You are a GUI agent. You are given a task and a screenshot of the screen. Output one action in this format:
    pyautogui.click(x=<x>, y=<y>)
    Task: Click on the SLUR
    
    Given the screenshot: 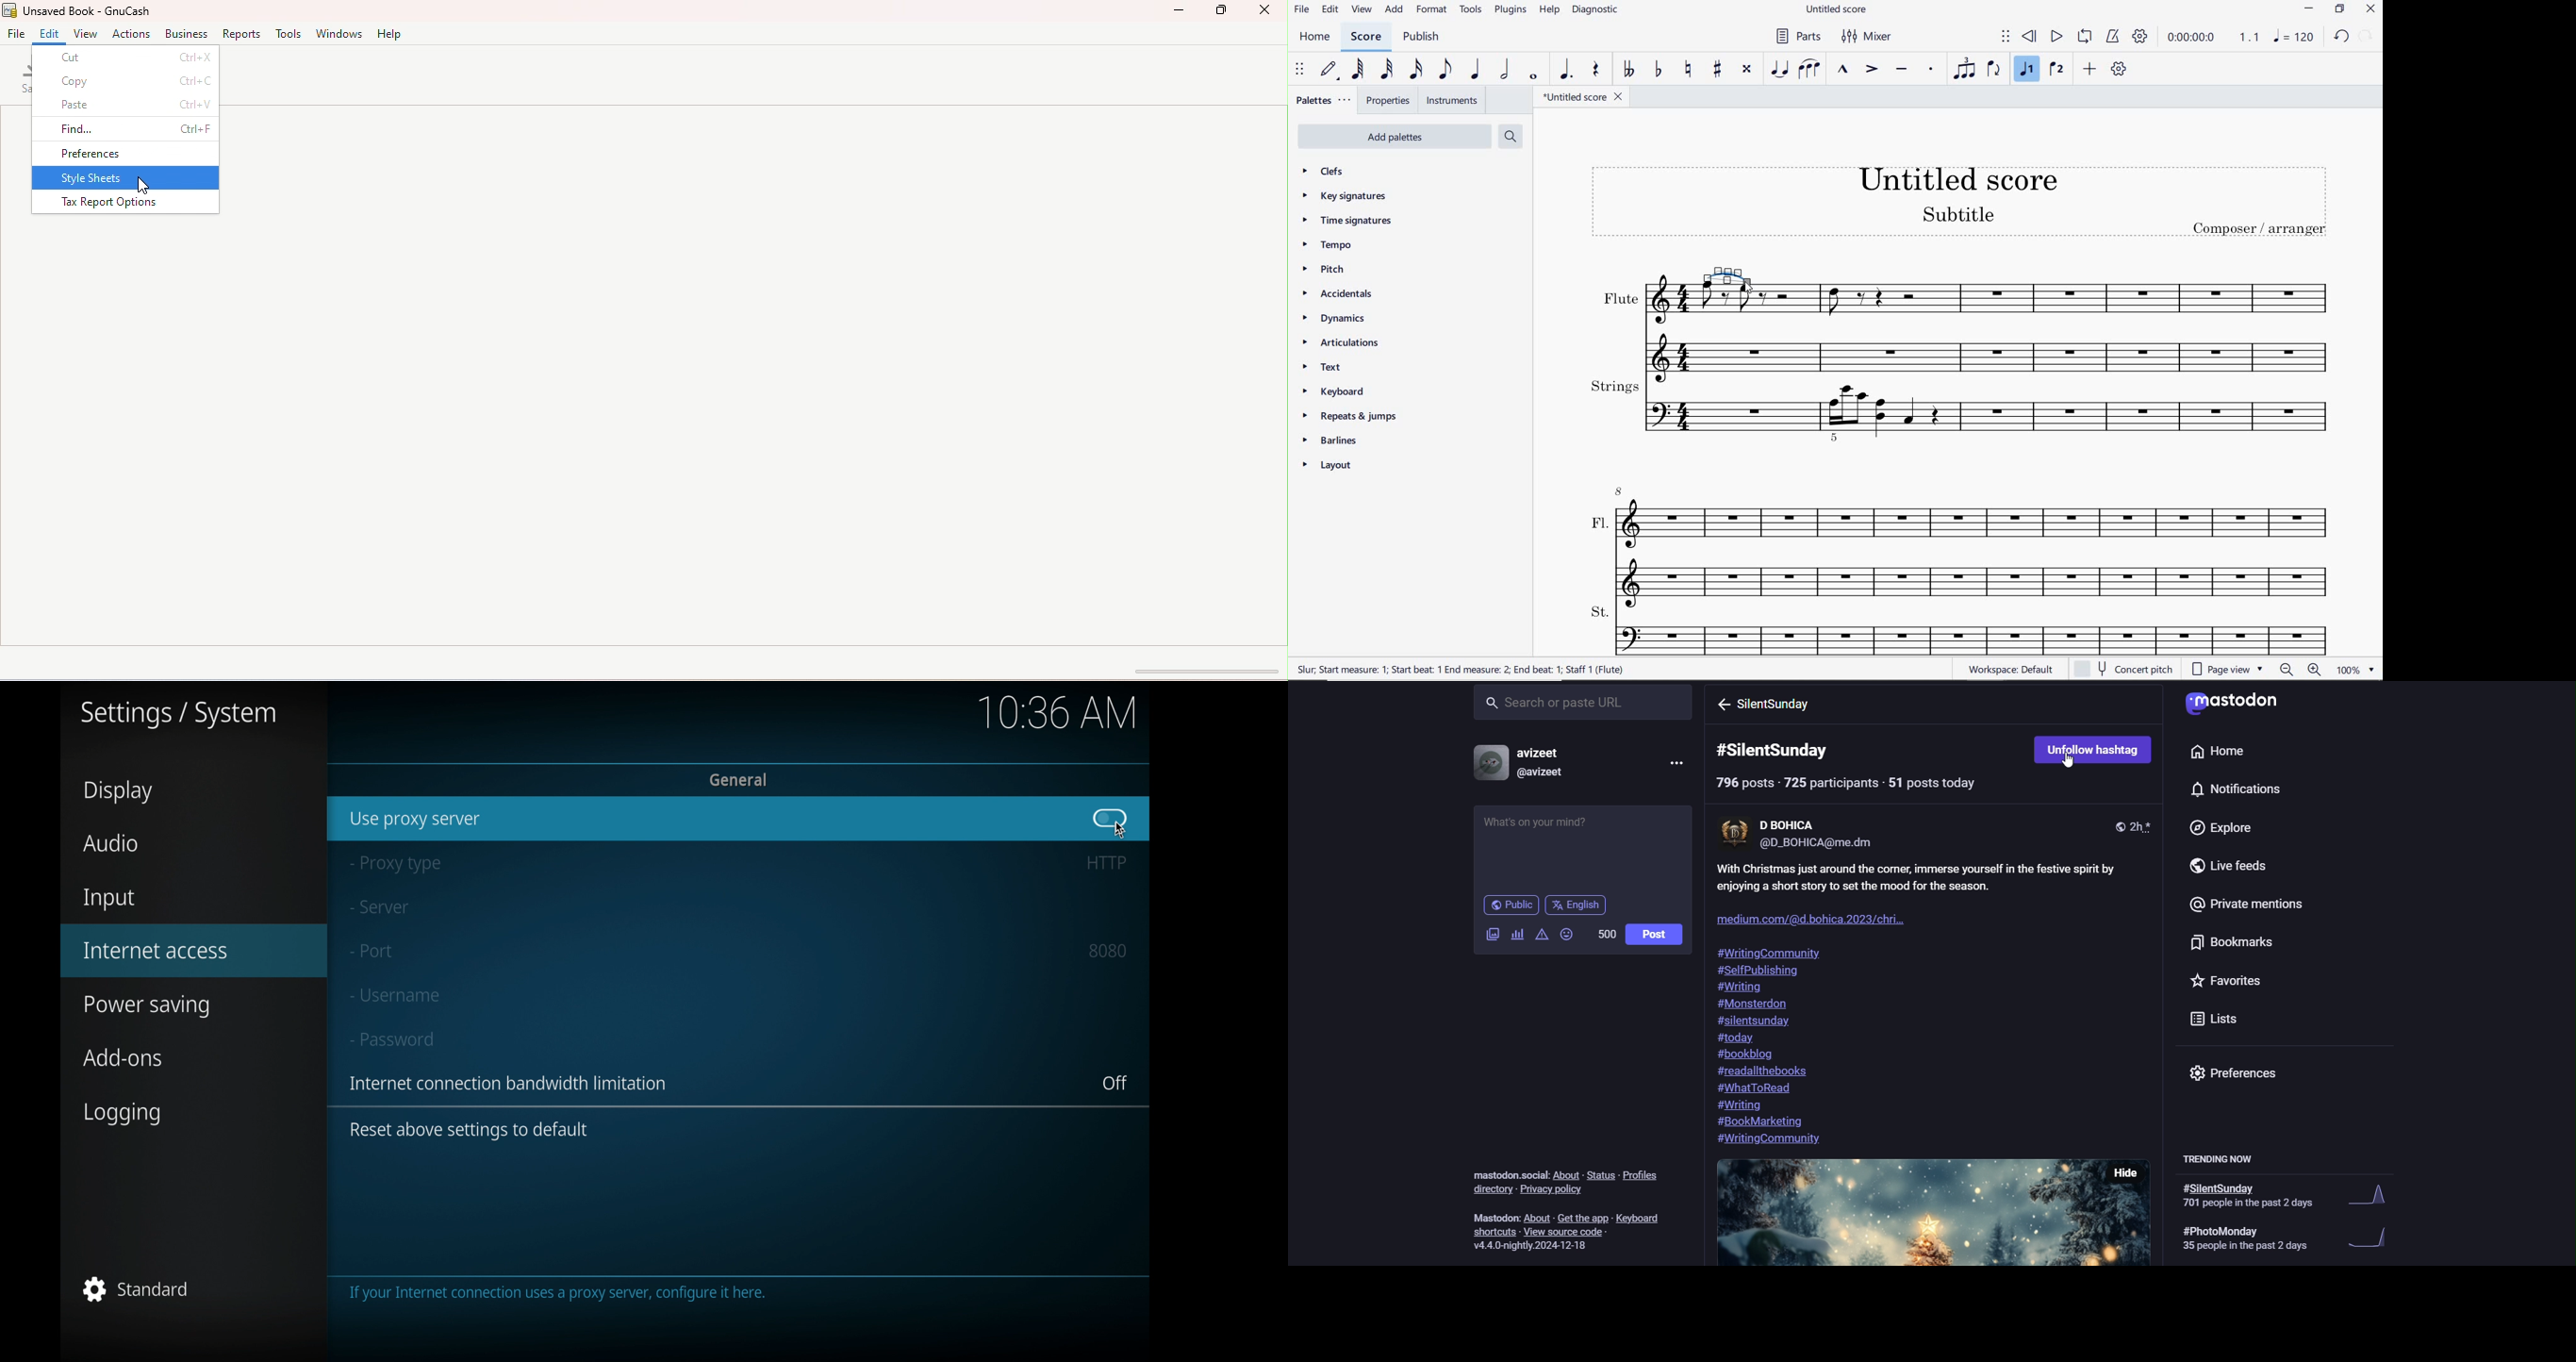 What is the action you would take?
    pyautogui.click(x=1808, y=70)
    